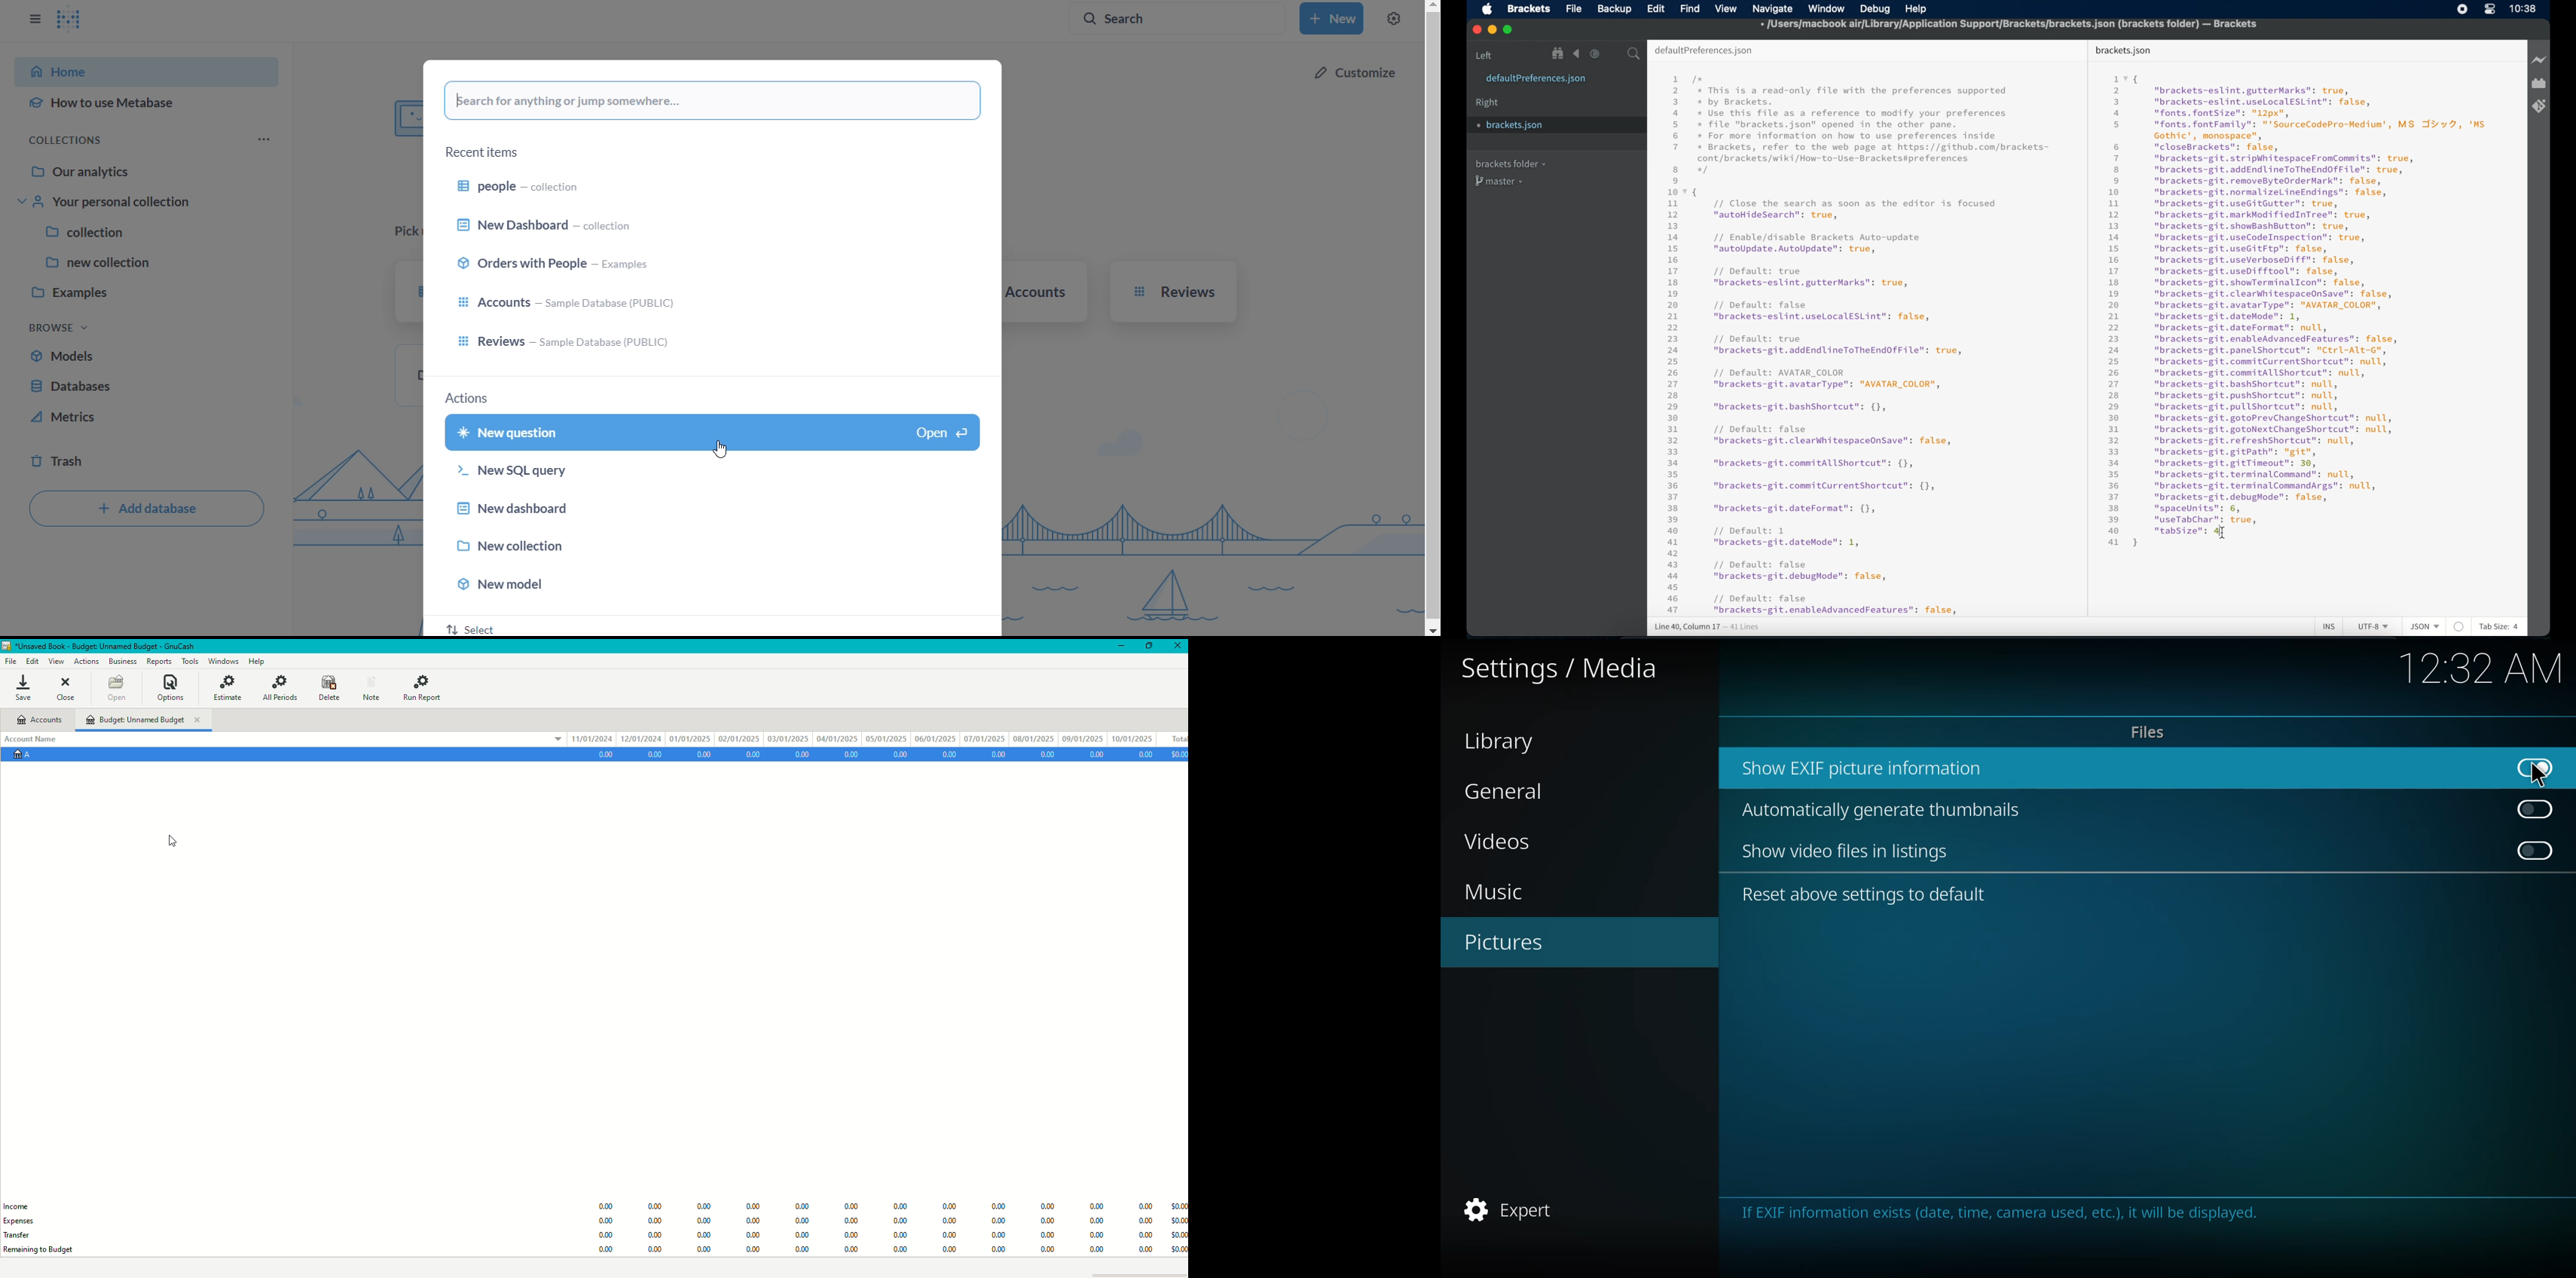 The image size is (2576, 1288). I want to click on help, so click(1916, 10).